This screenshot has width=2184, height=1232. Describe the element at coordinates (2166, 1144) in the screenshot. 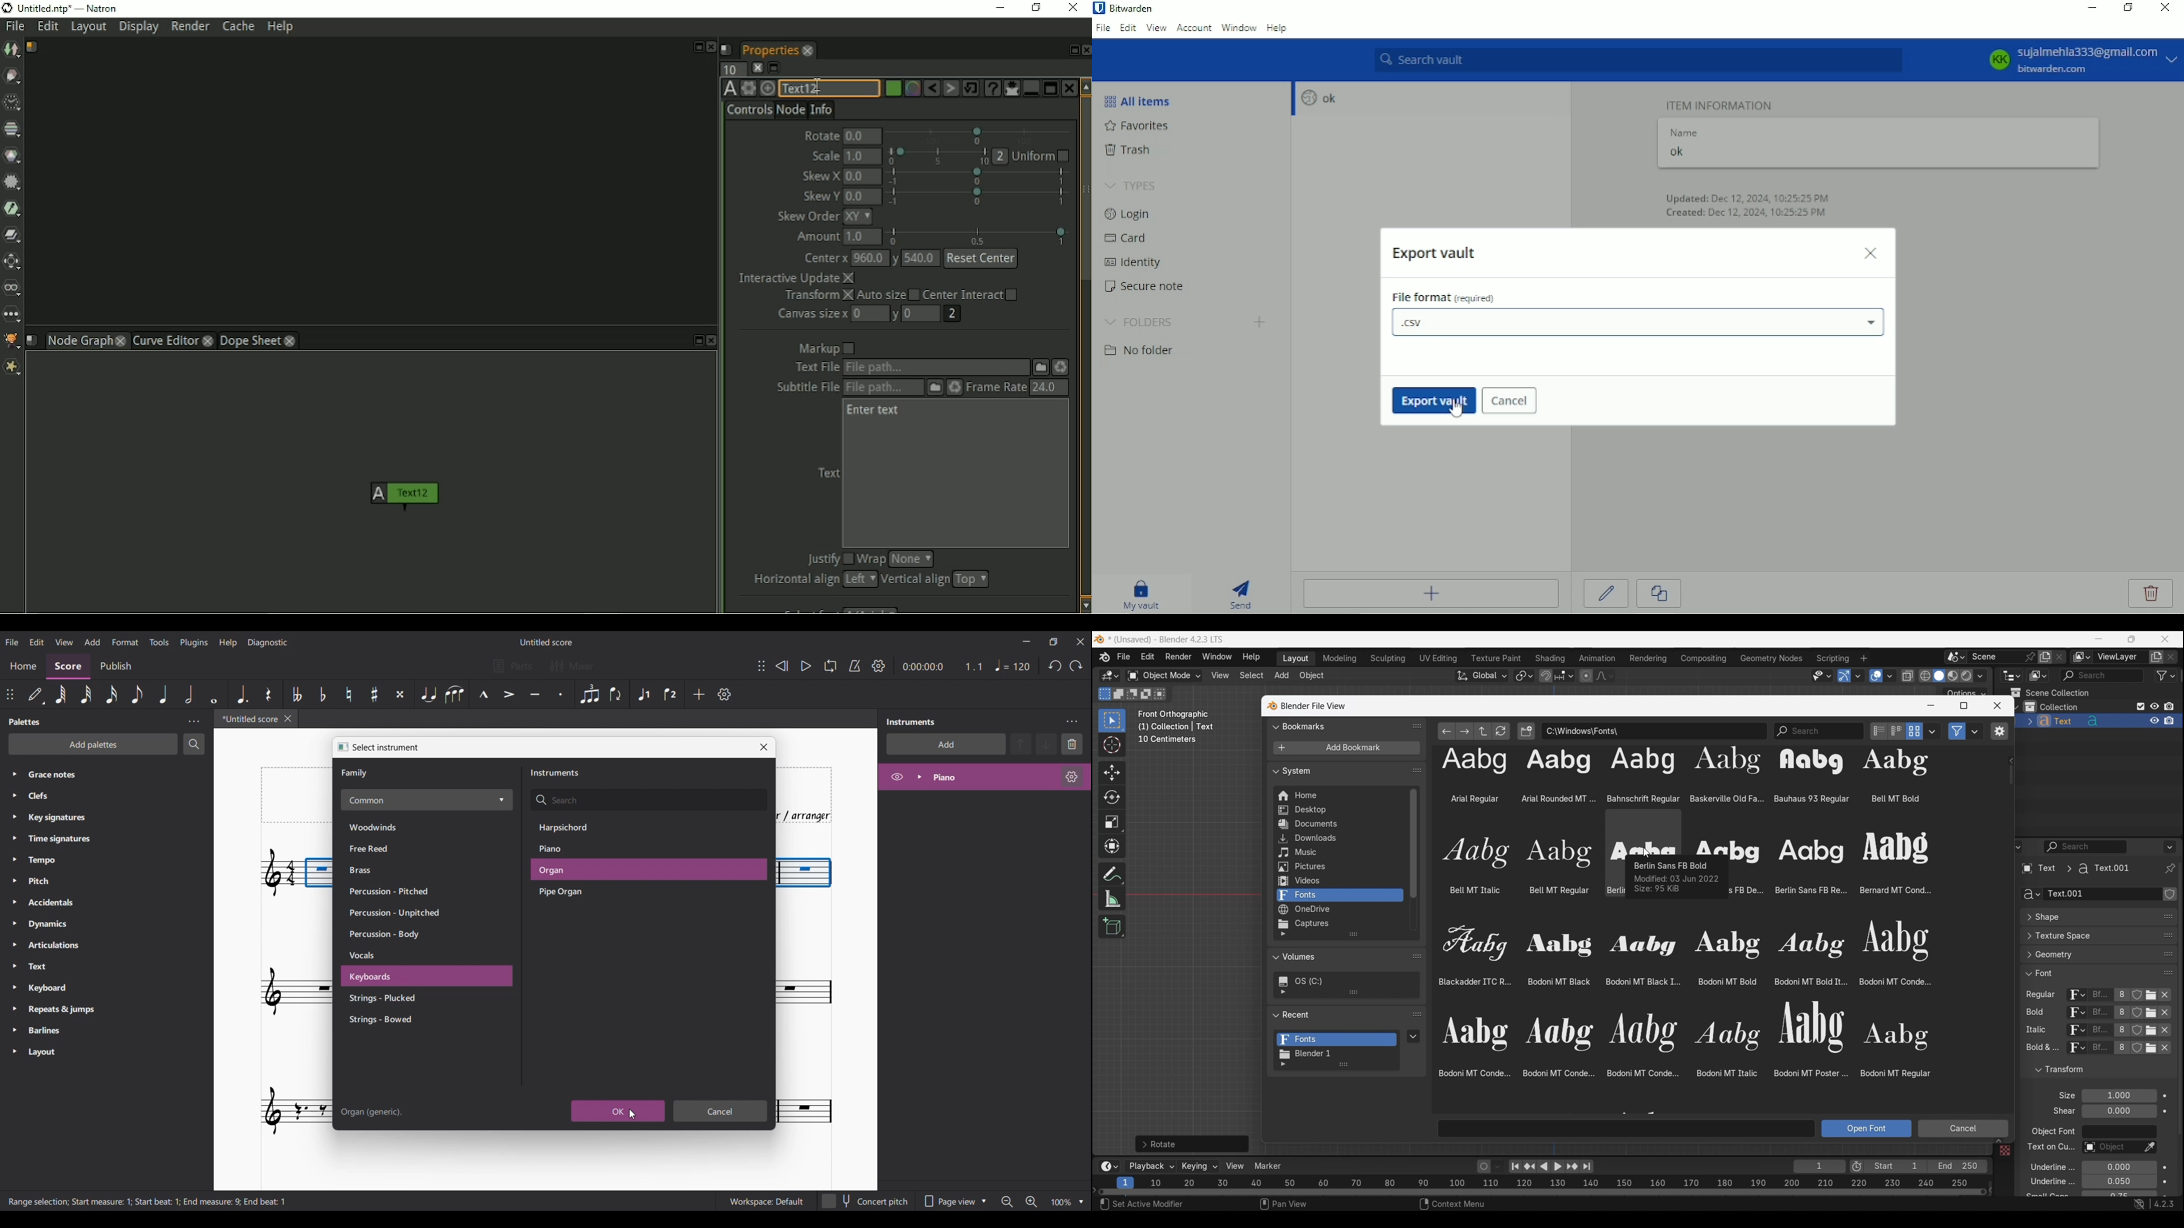

I see `Animate property of respective attribute` at that location.